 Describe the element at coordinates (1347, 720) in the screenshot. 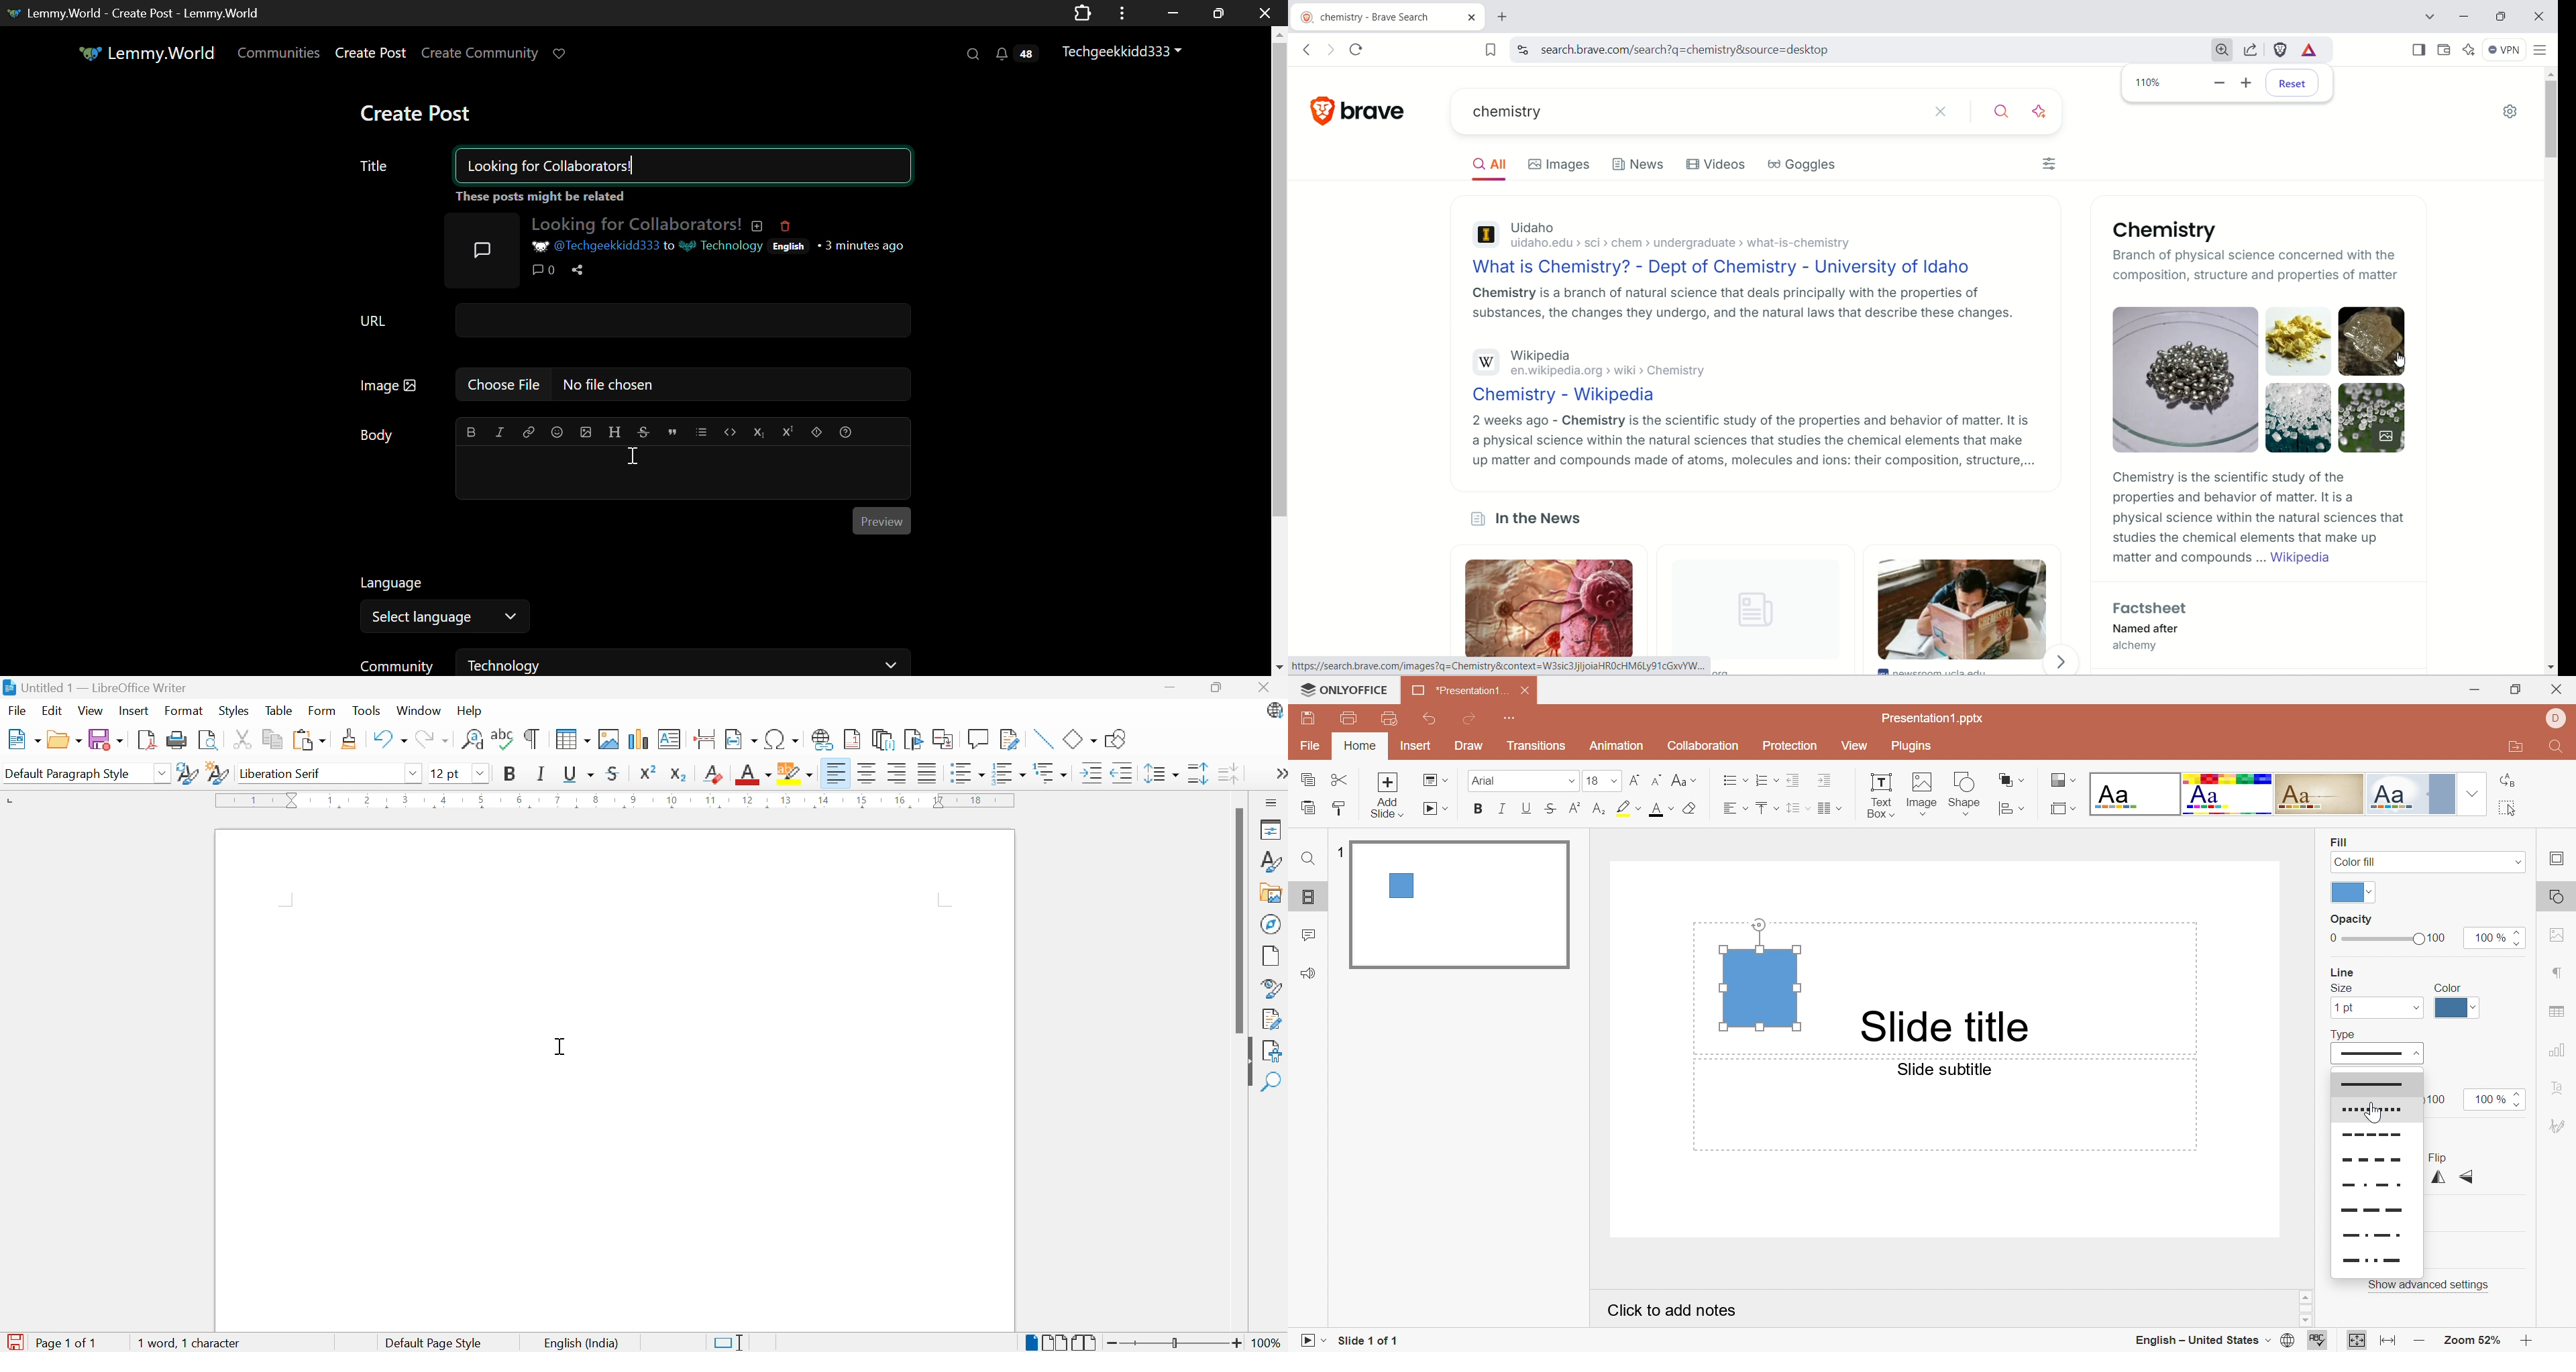

I see `Print file` at that location.